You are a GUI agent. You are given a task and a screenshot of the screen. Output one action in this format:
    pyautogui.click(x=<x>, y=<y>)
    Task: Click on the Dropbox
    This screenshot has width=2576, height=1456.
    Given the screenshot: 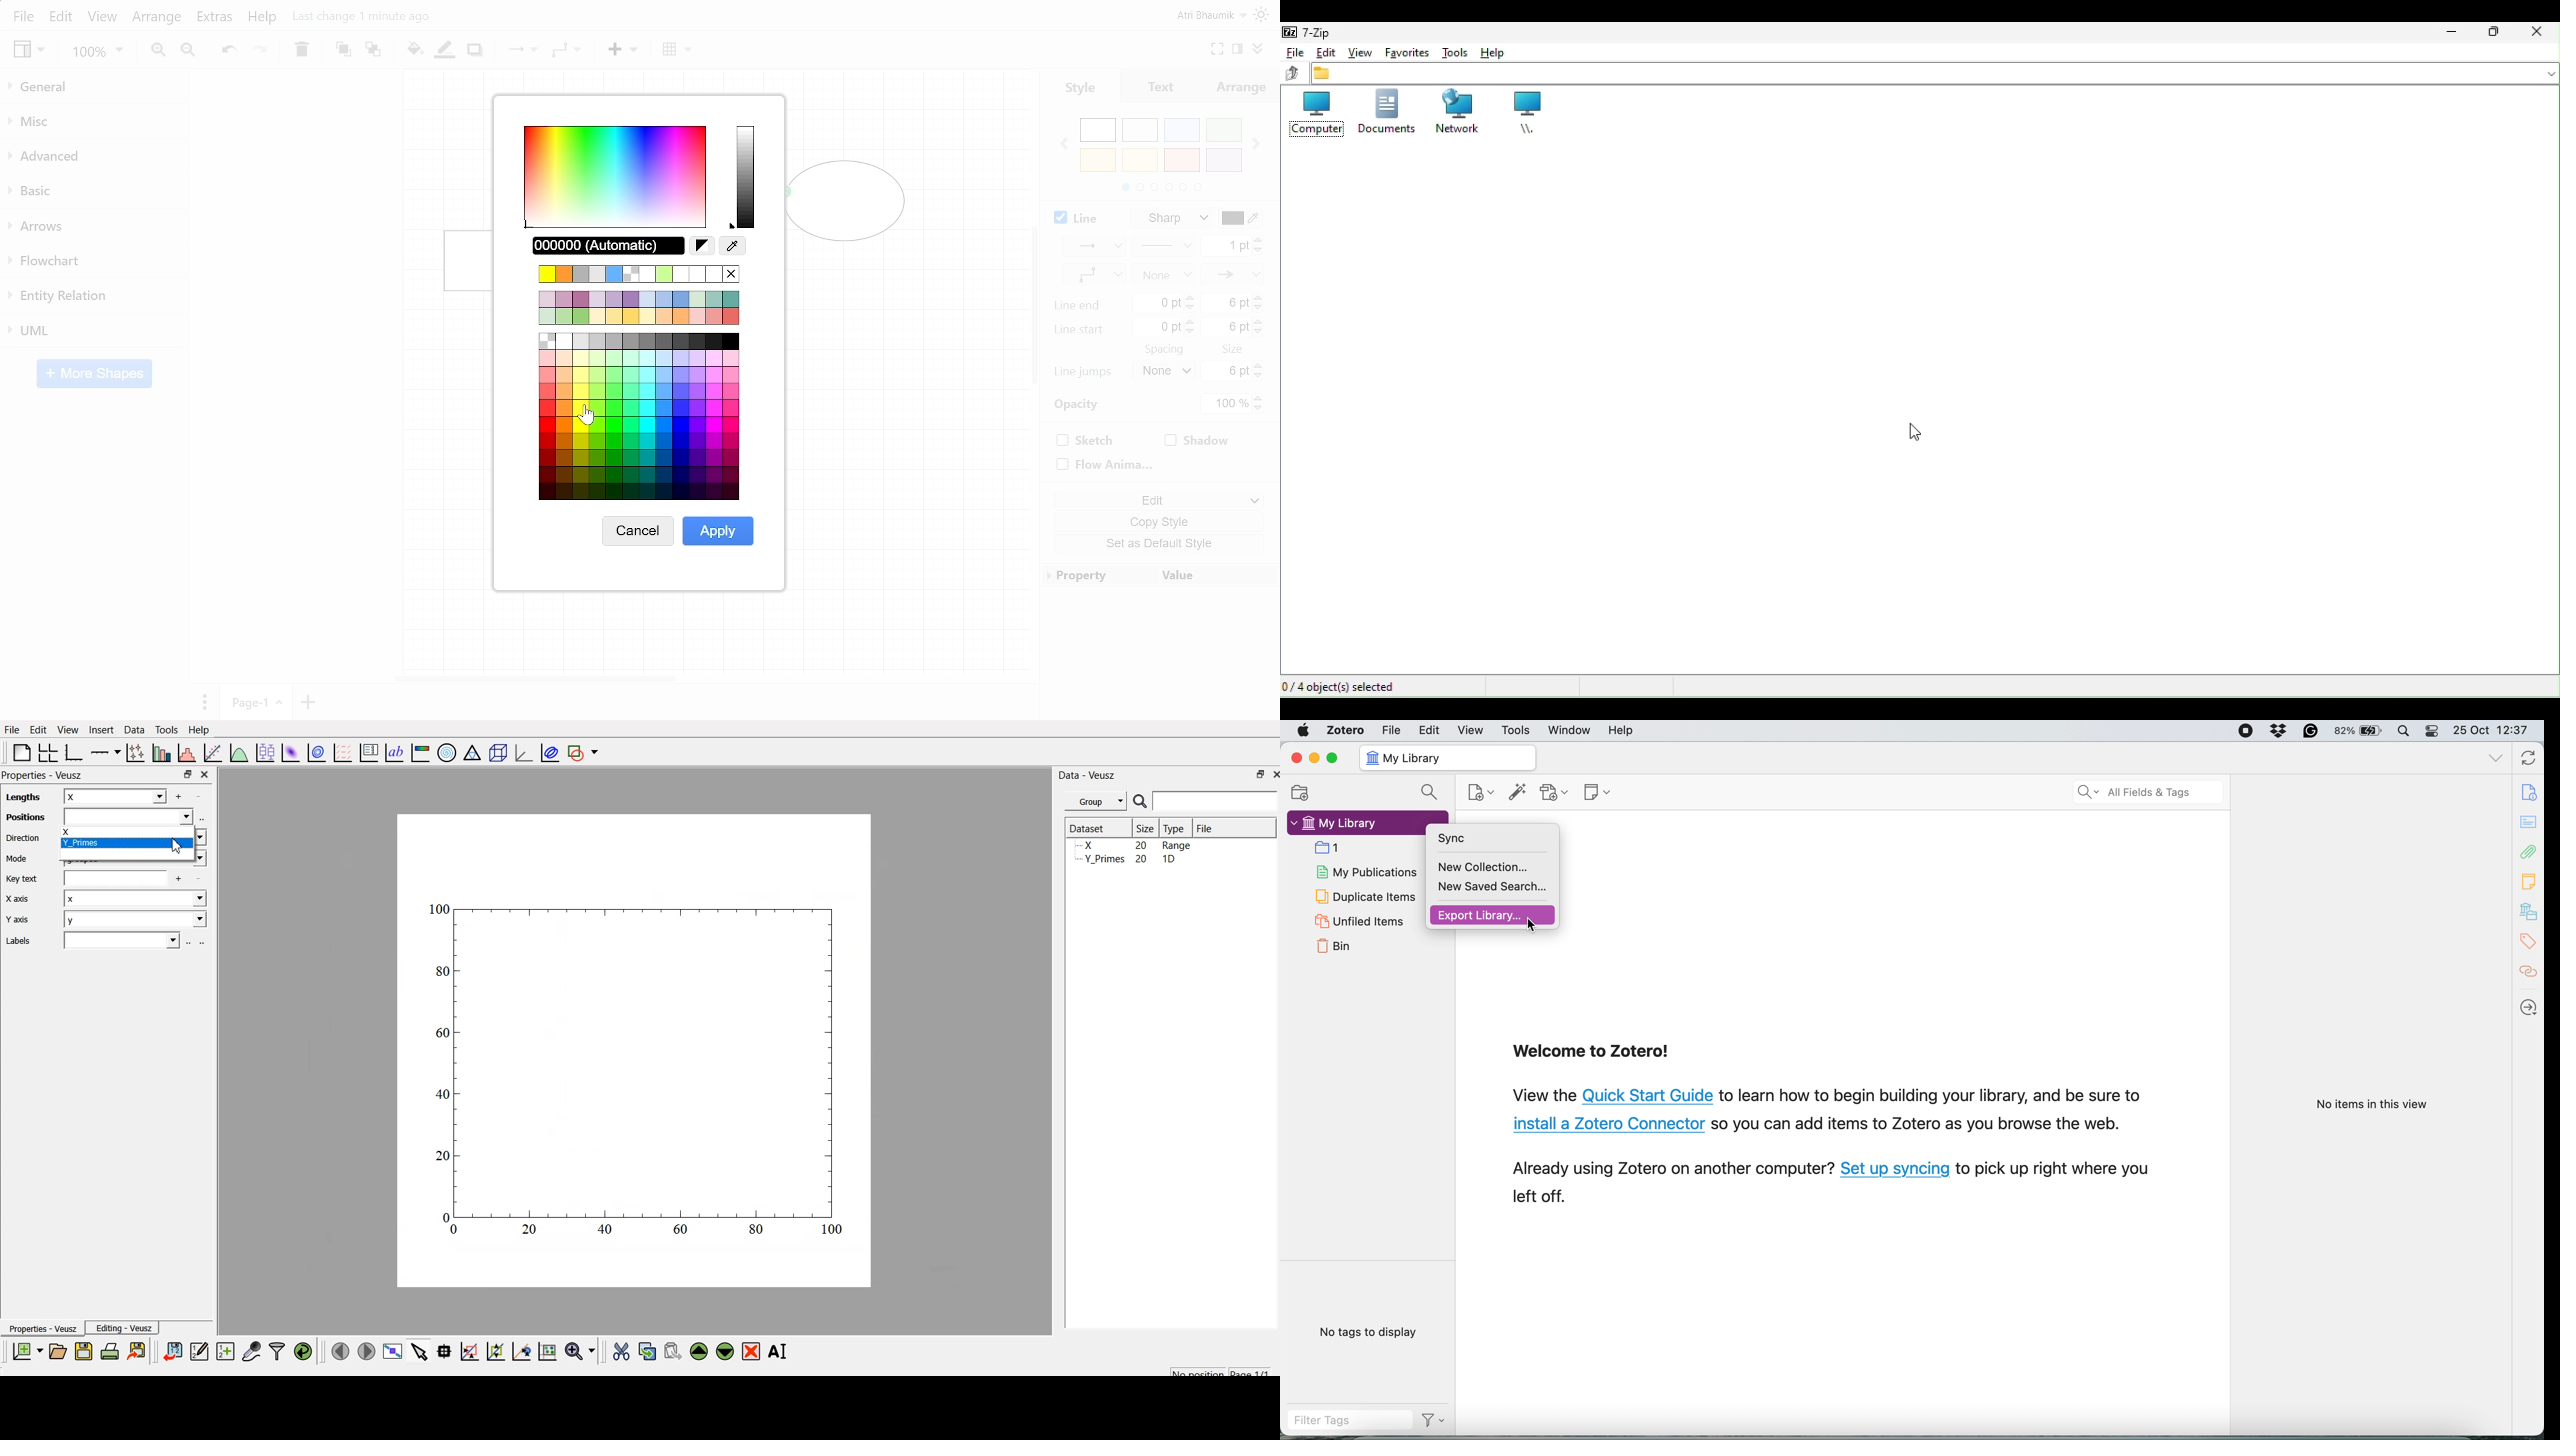 What is the action you would take?
    pyautogui.click(x=2277, y=729)
    